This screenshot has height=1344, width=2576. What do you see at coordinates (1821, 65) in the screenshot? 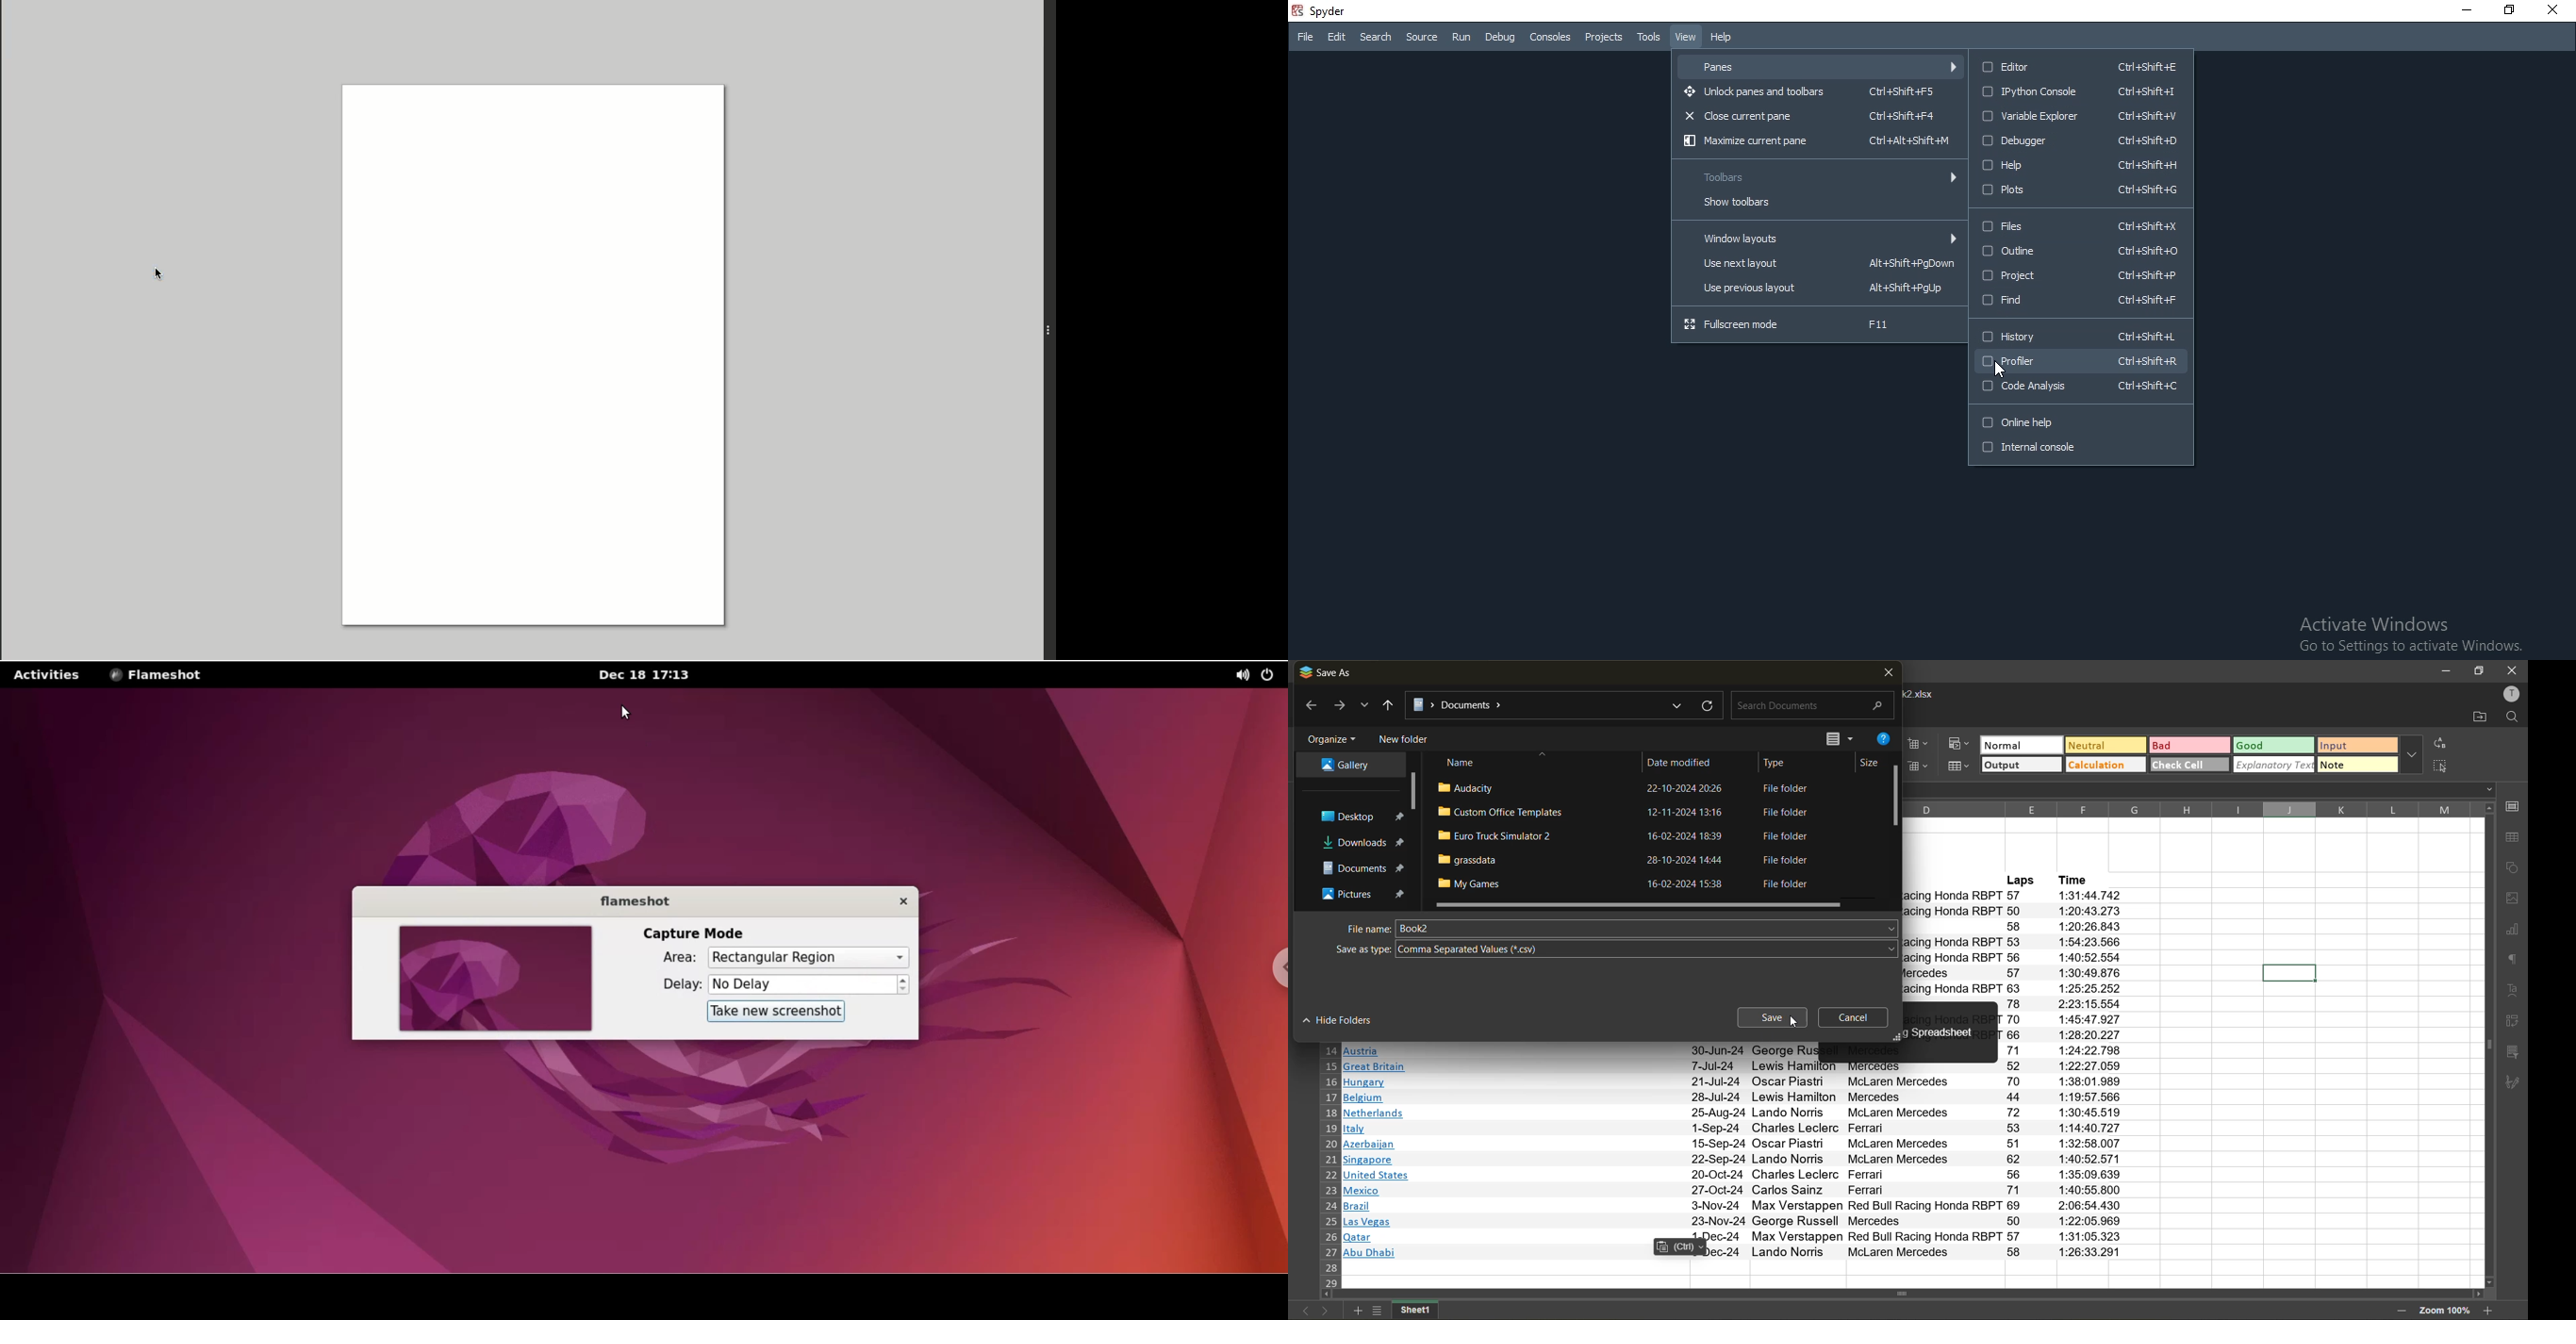
I see `Panes` at bounding box center [1821, 65].